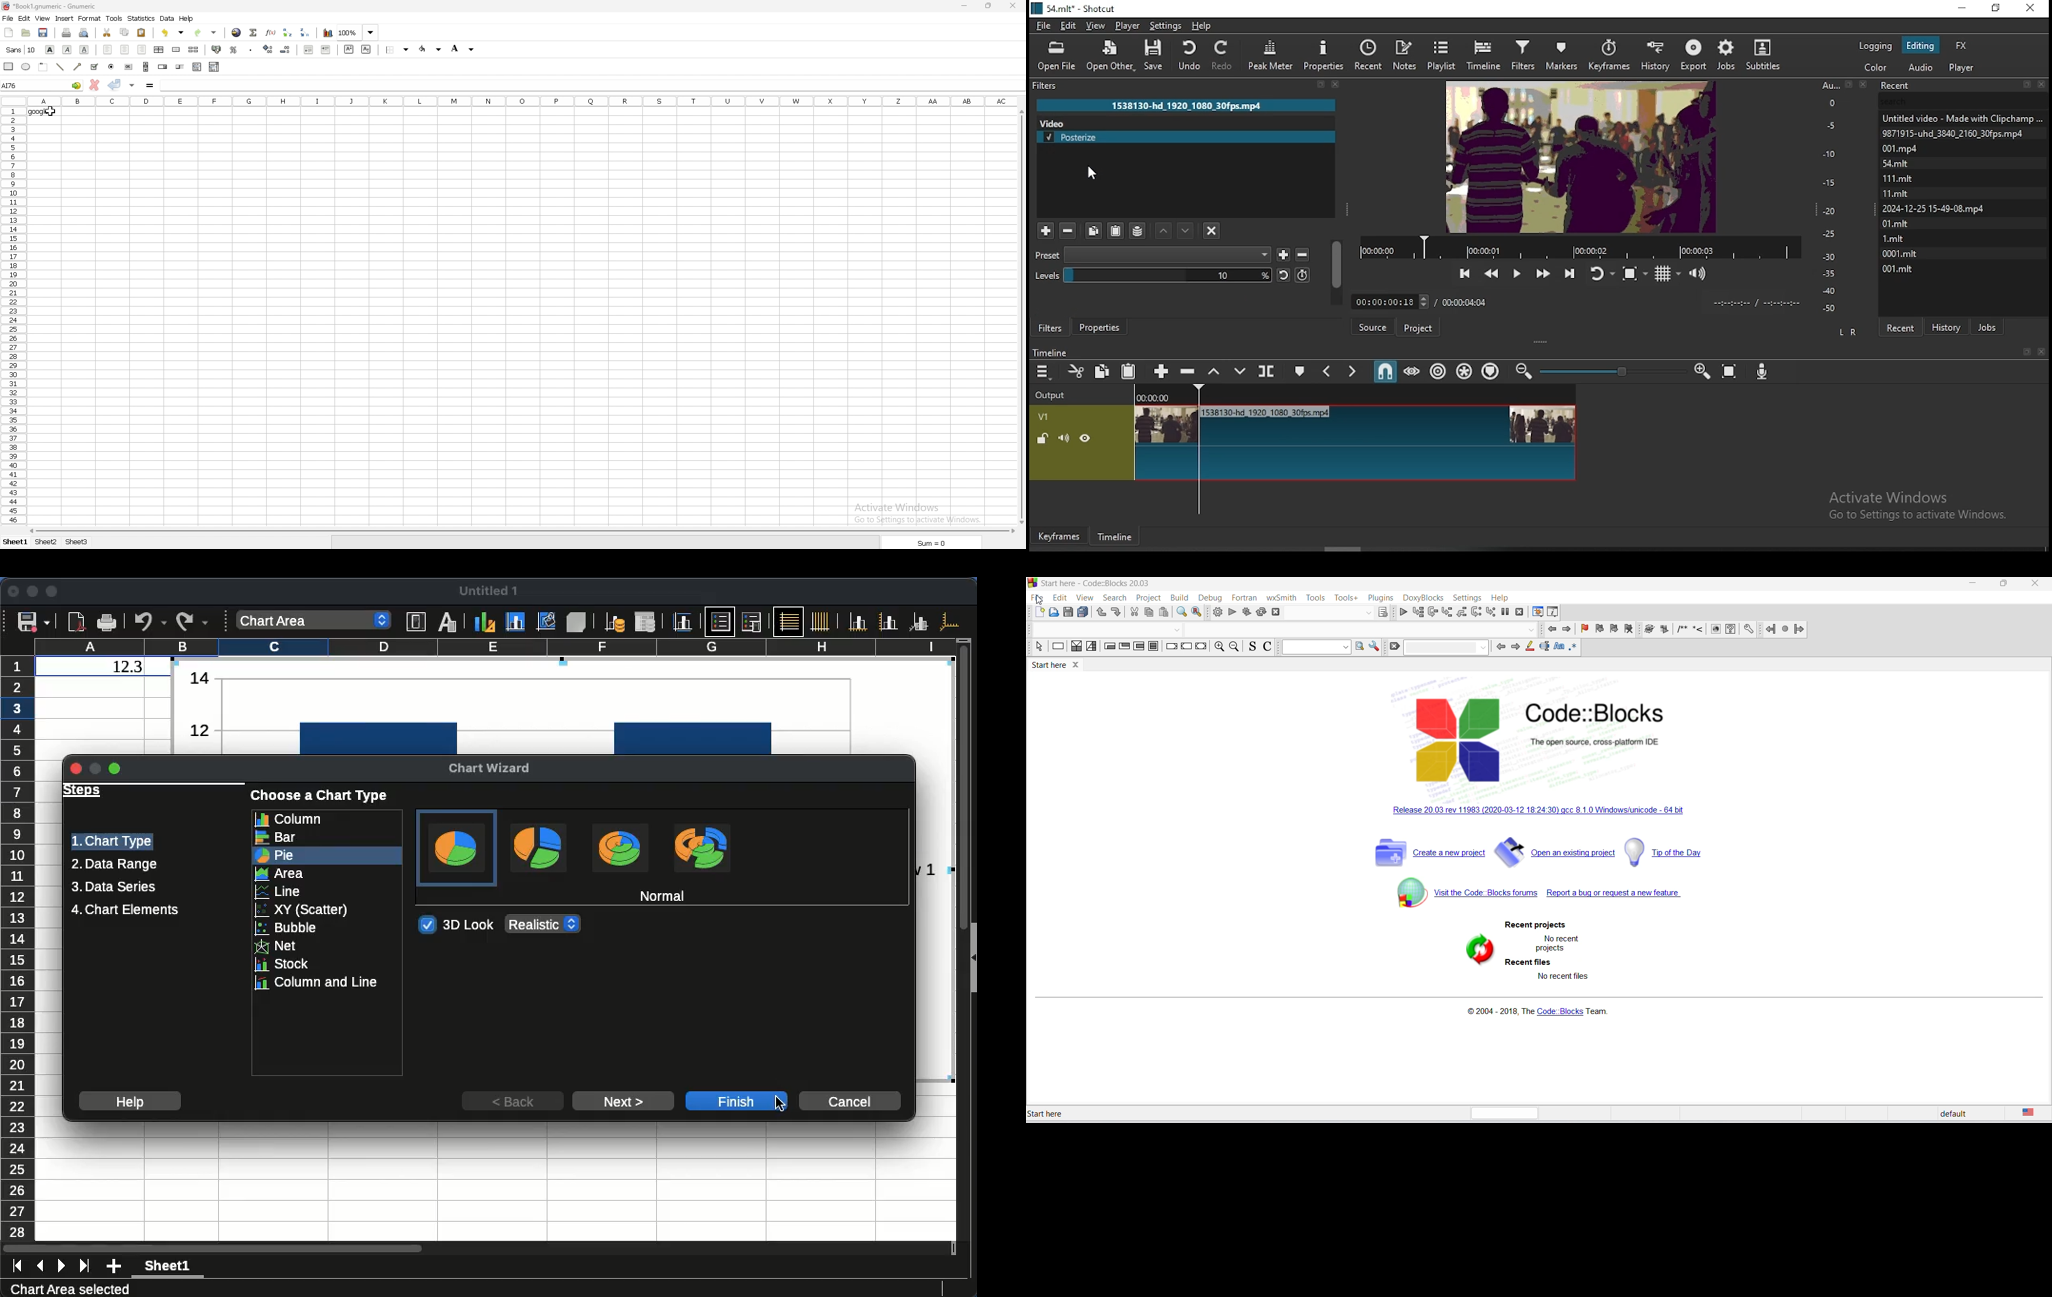  I want to click on centre horizontally, so click(159, 49).